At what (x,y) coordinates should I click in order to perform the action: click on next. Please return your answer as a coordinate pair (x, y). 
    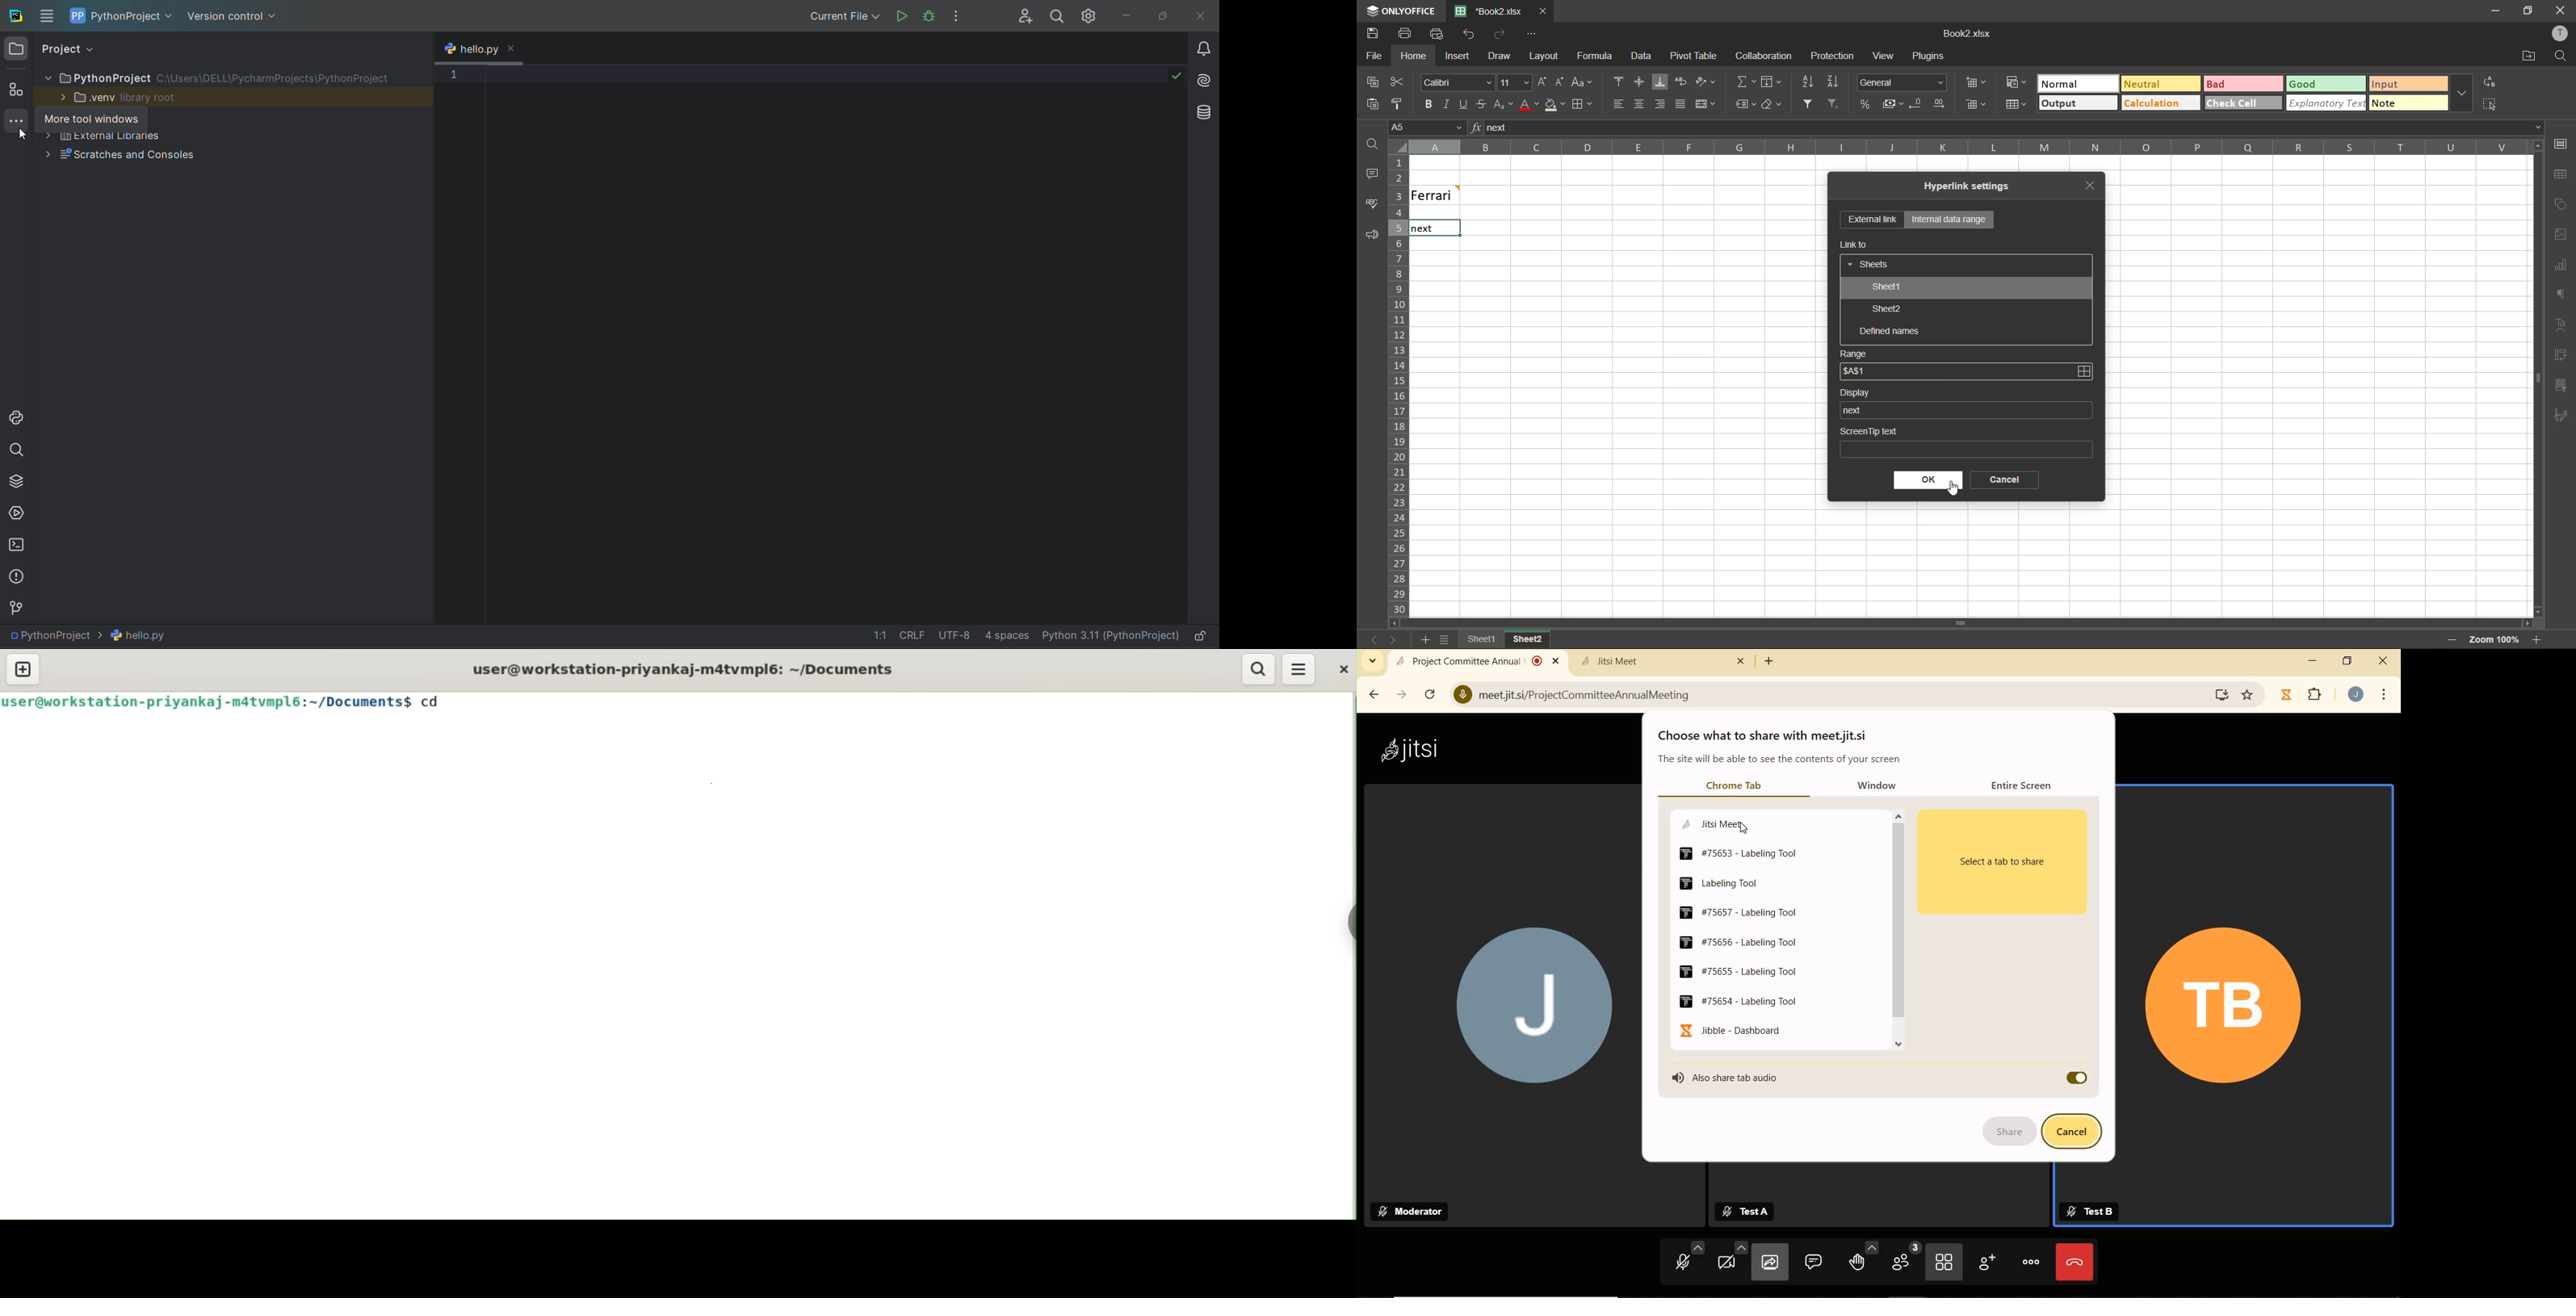
    Looking at the image, I should click on (1856, 410).